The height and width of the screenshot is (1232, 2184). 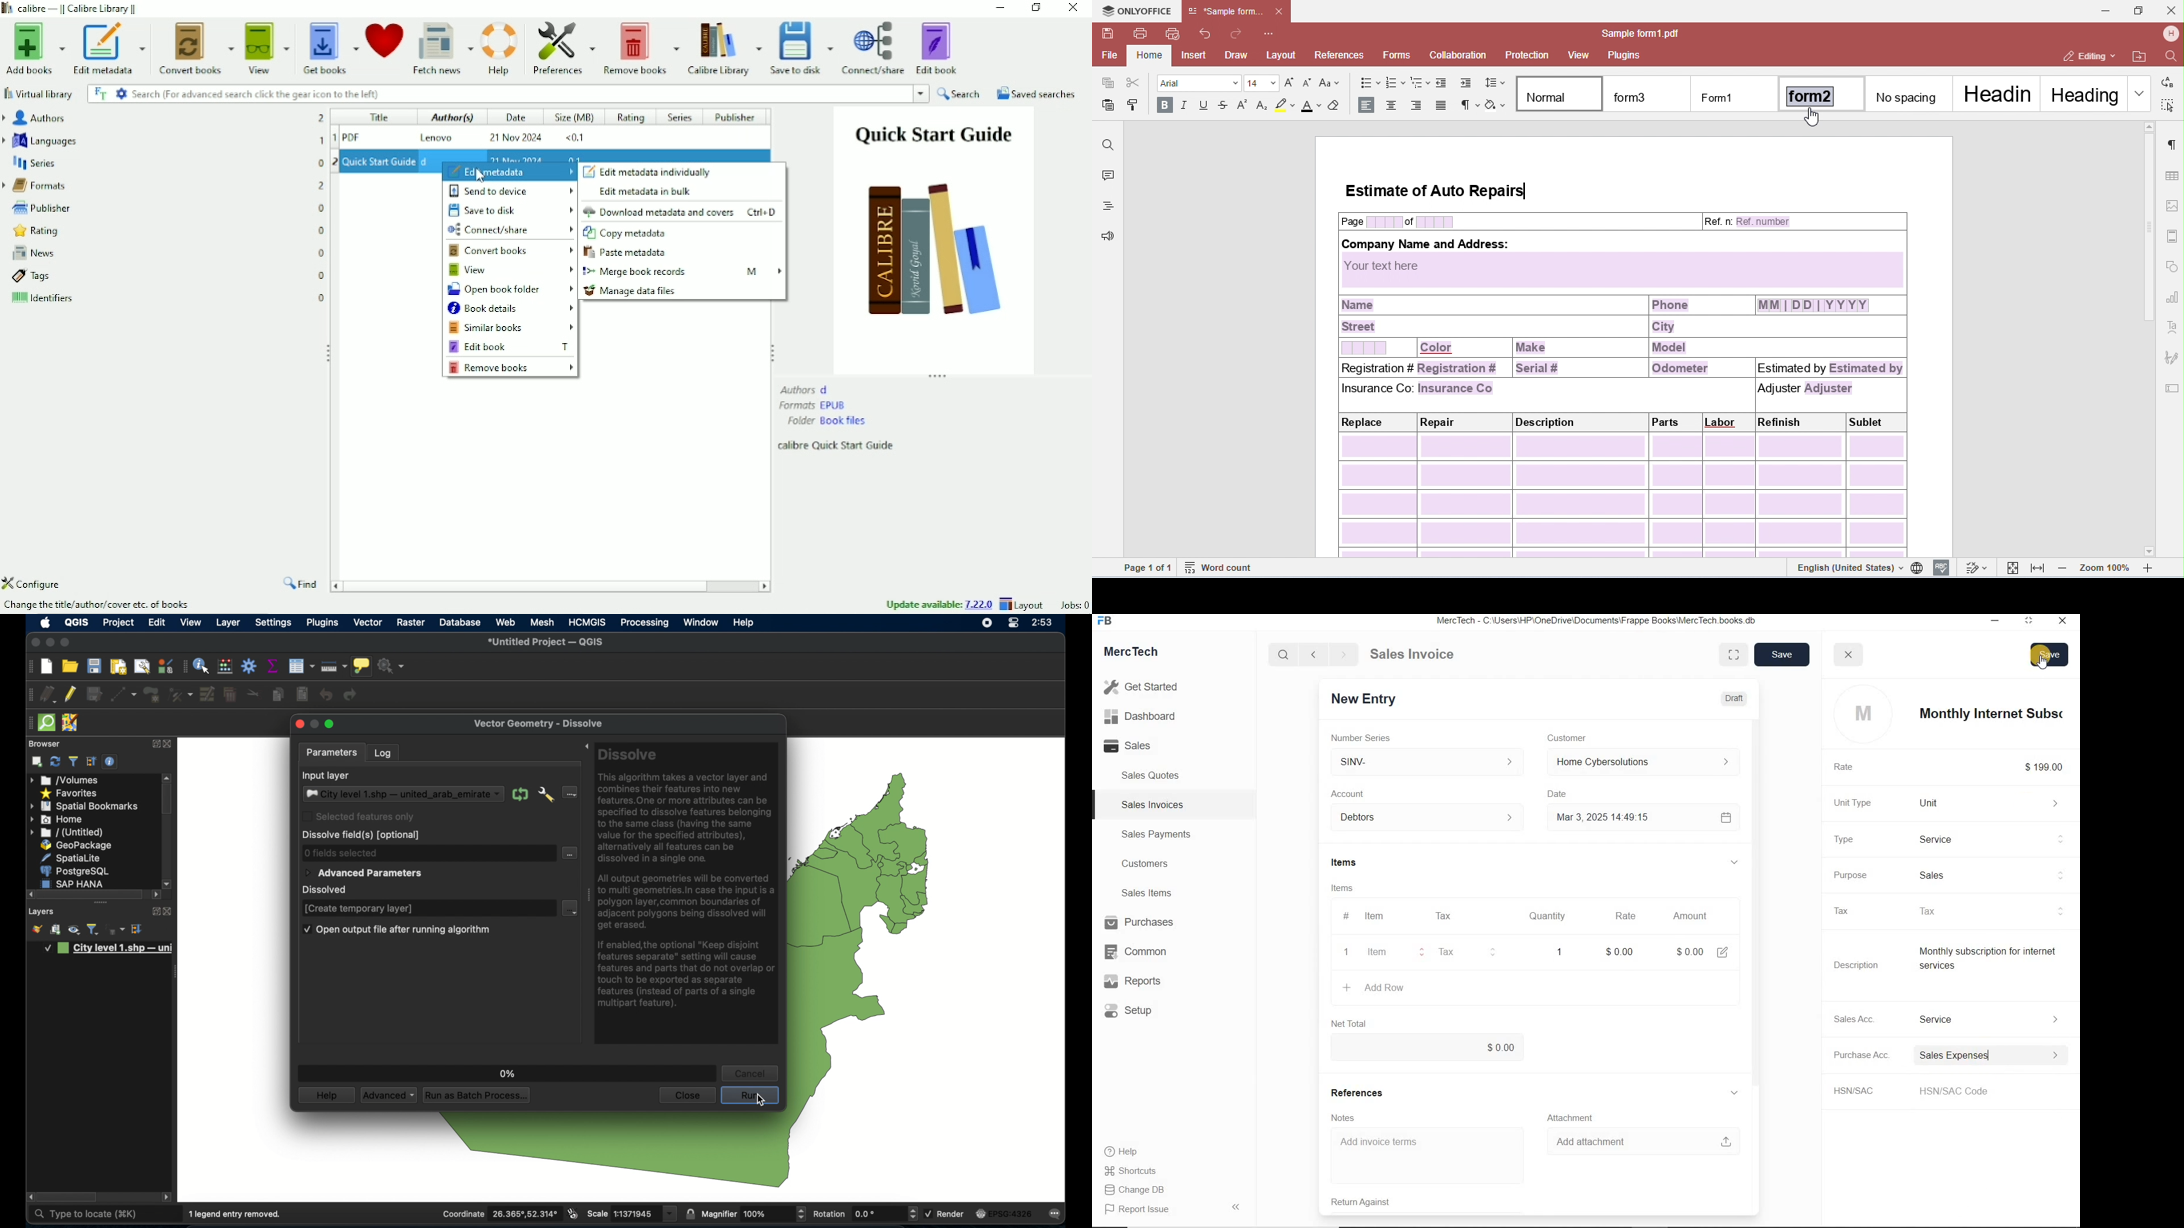 What do you see at coordinates (1072, 9) in the screenshot?
I see `Close` at bounding box center [1072, 9].